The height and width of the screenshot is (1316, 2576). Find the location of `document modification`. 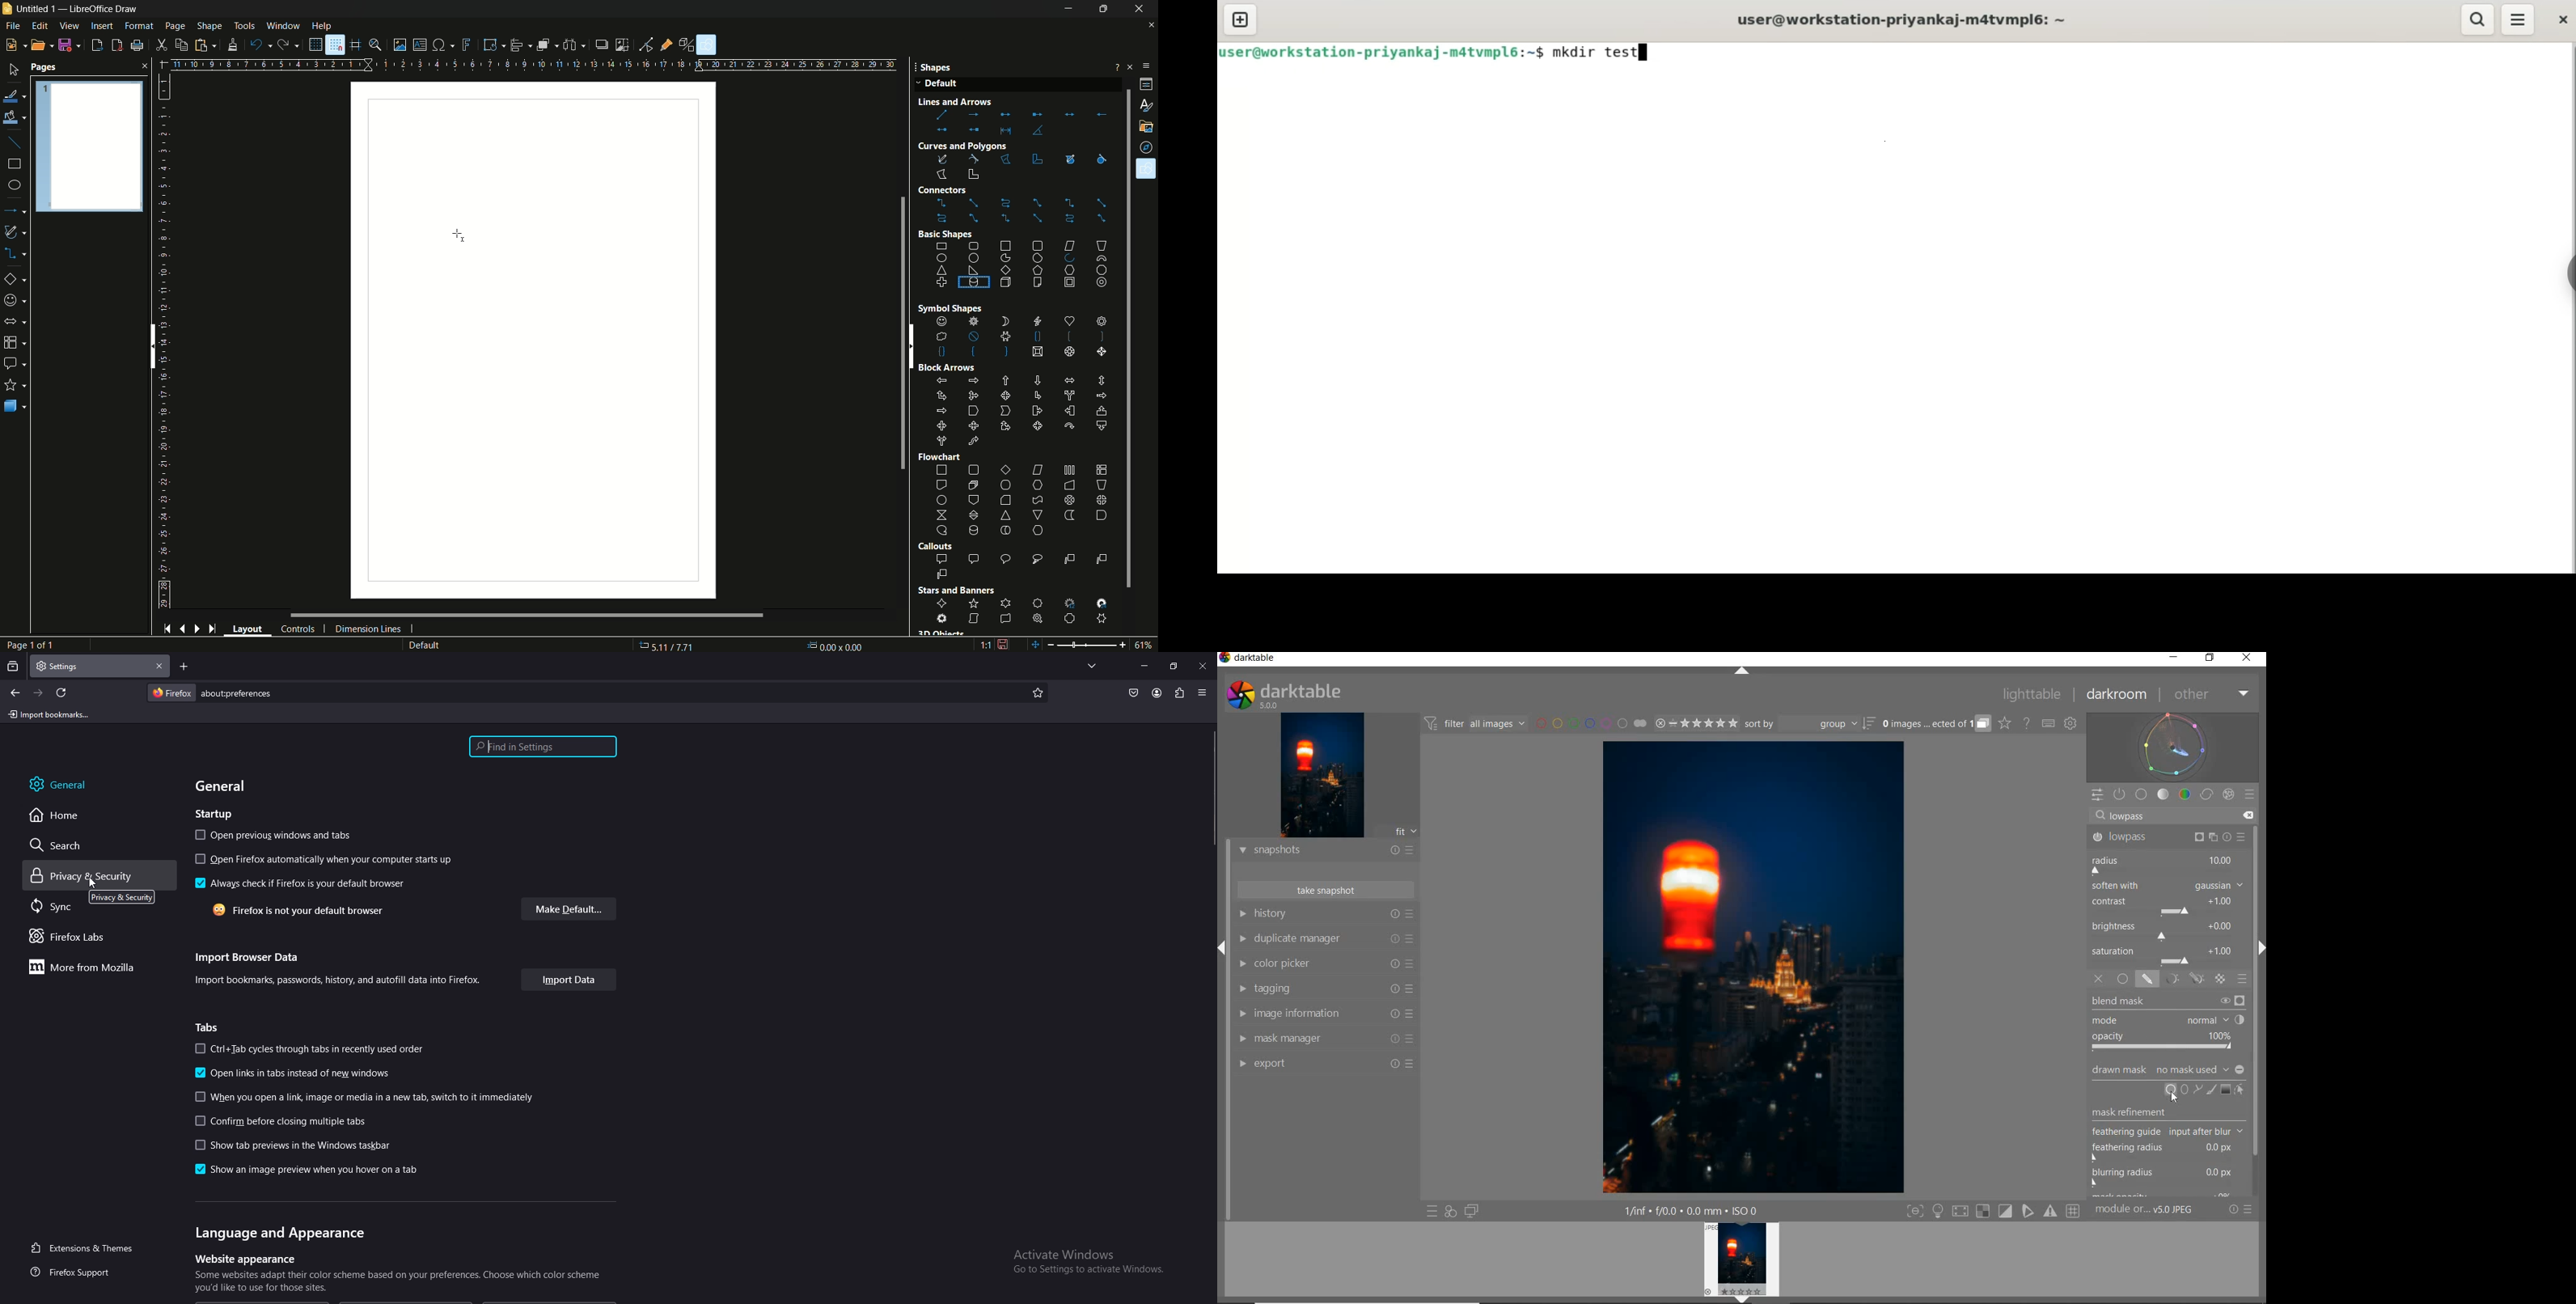

document modification is located at coordinates (1004, 644).